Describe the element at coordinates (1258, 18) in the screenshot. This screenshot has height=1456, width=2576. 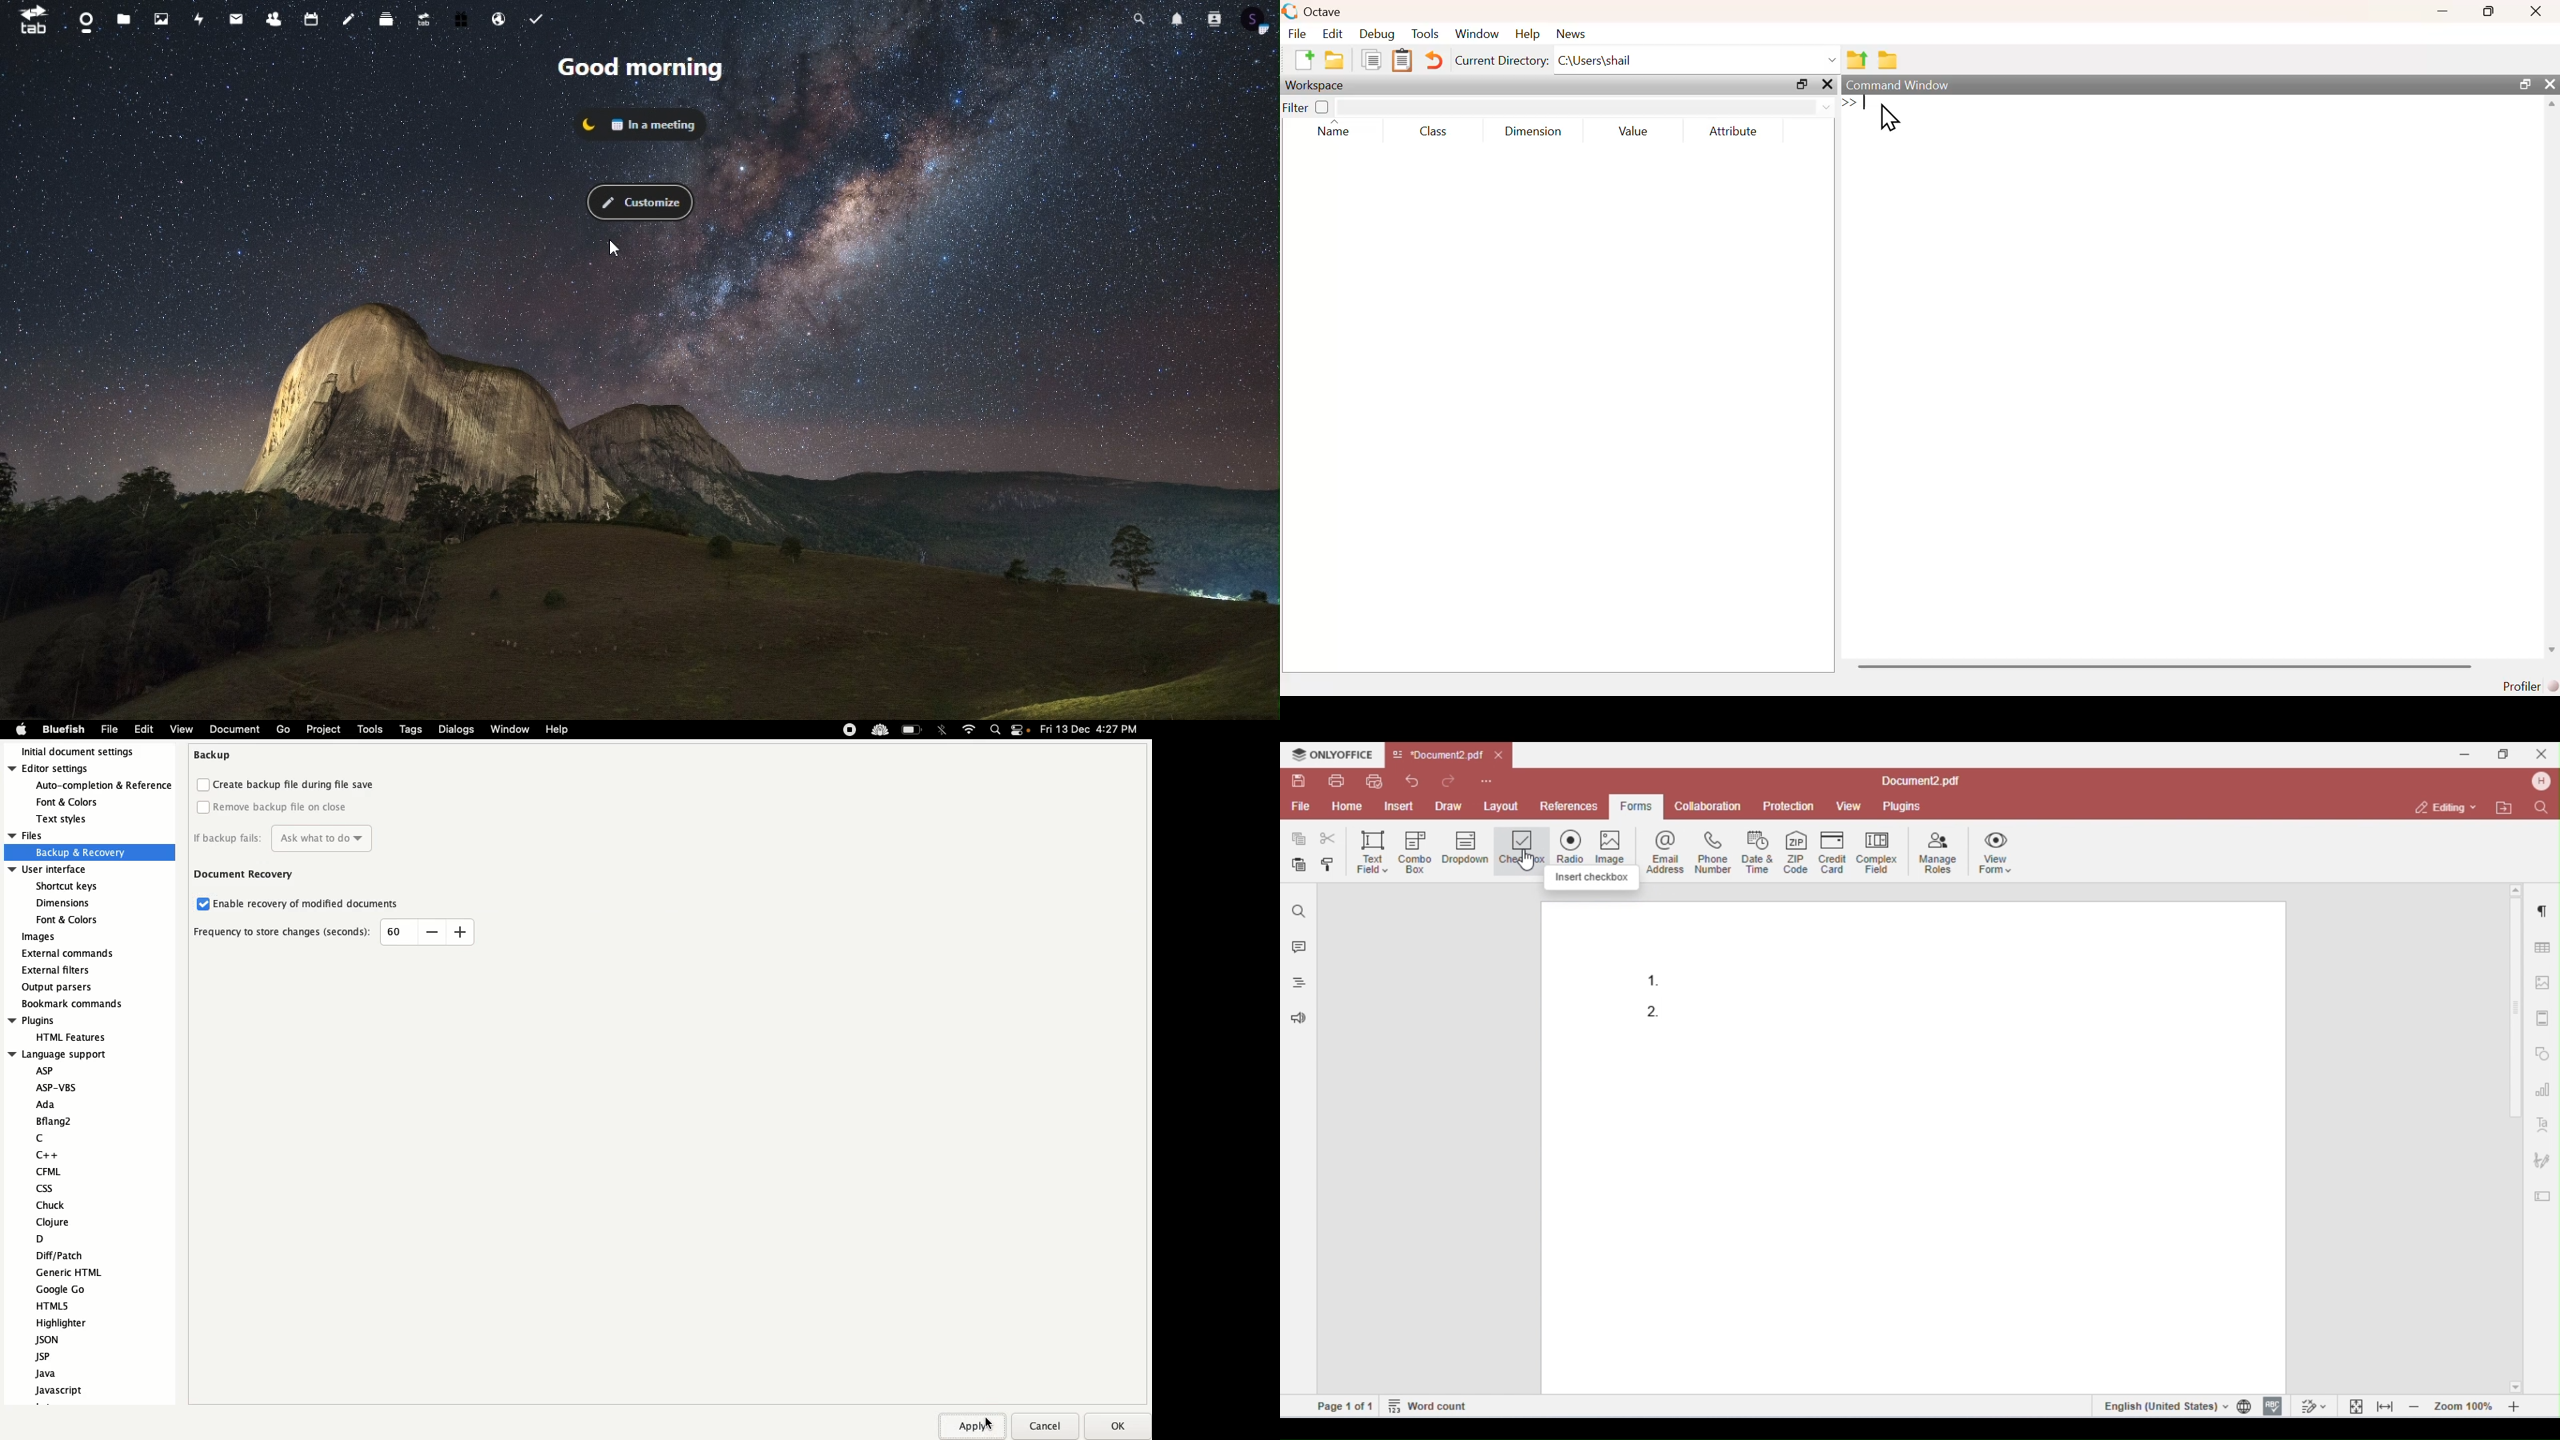
I see `account` at that location.